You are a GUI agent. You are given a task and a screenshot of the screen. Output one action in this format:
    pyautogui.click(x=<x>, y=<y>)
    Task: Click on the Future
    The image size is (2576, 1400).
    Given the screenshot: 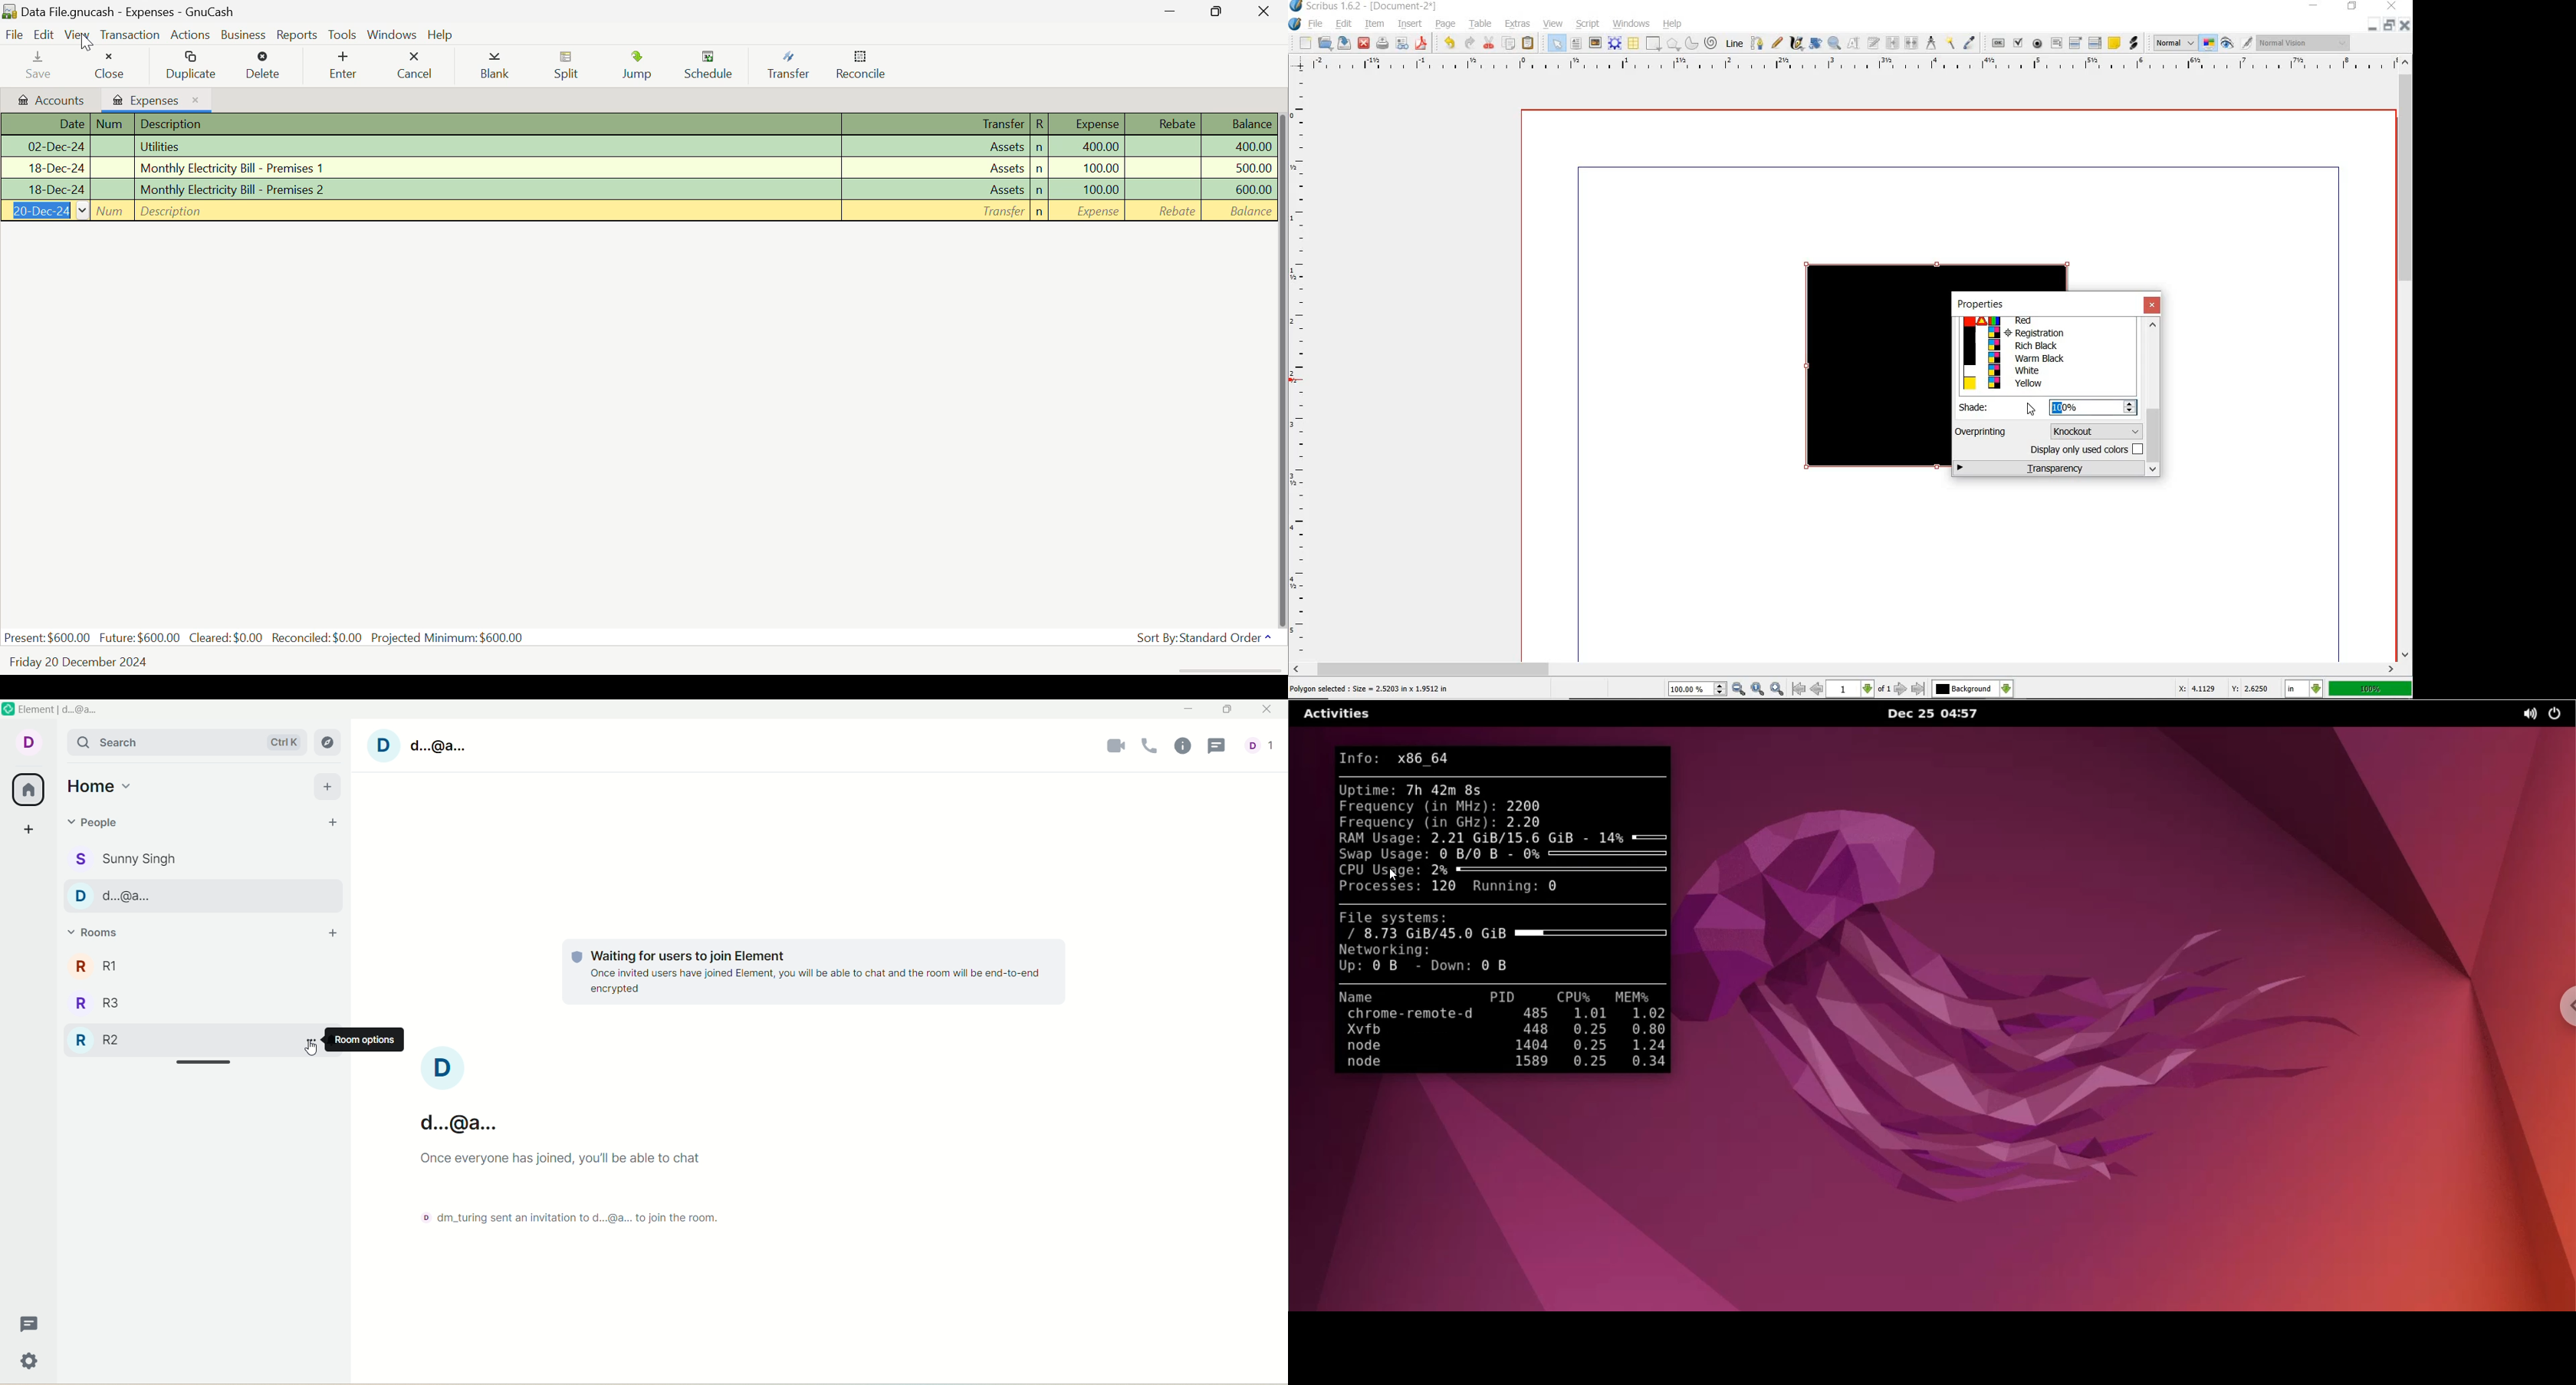 What is the action you would take?
    pyautogui.click(x=140, y=637)
    